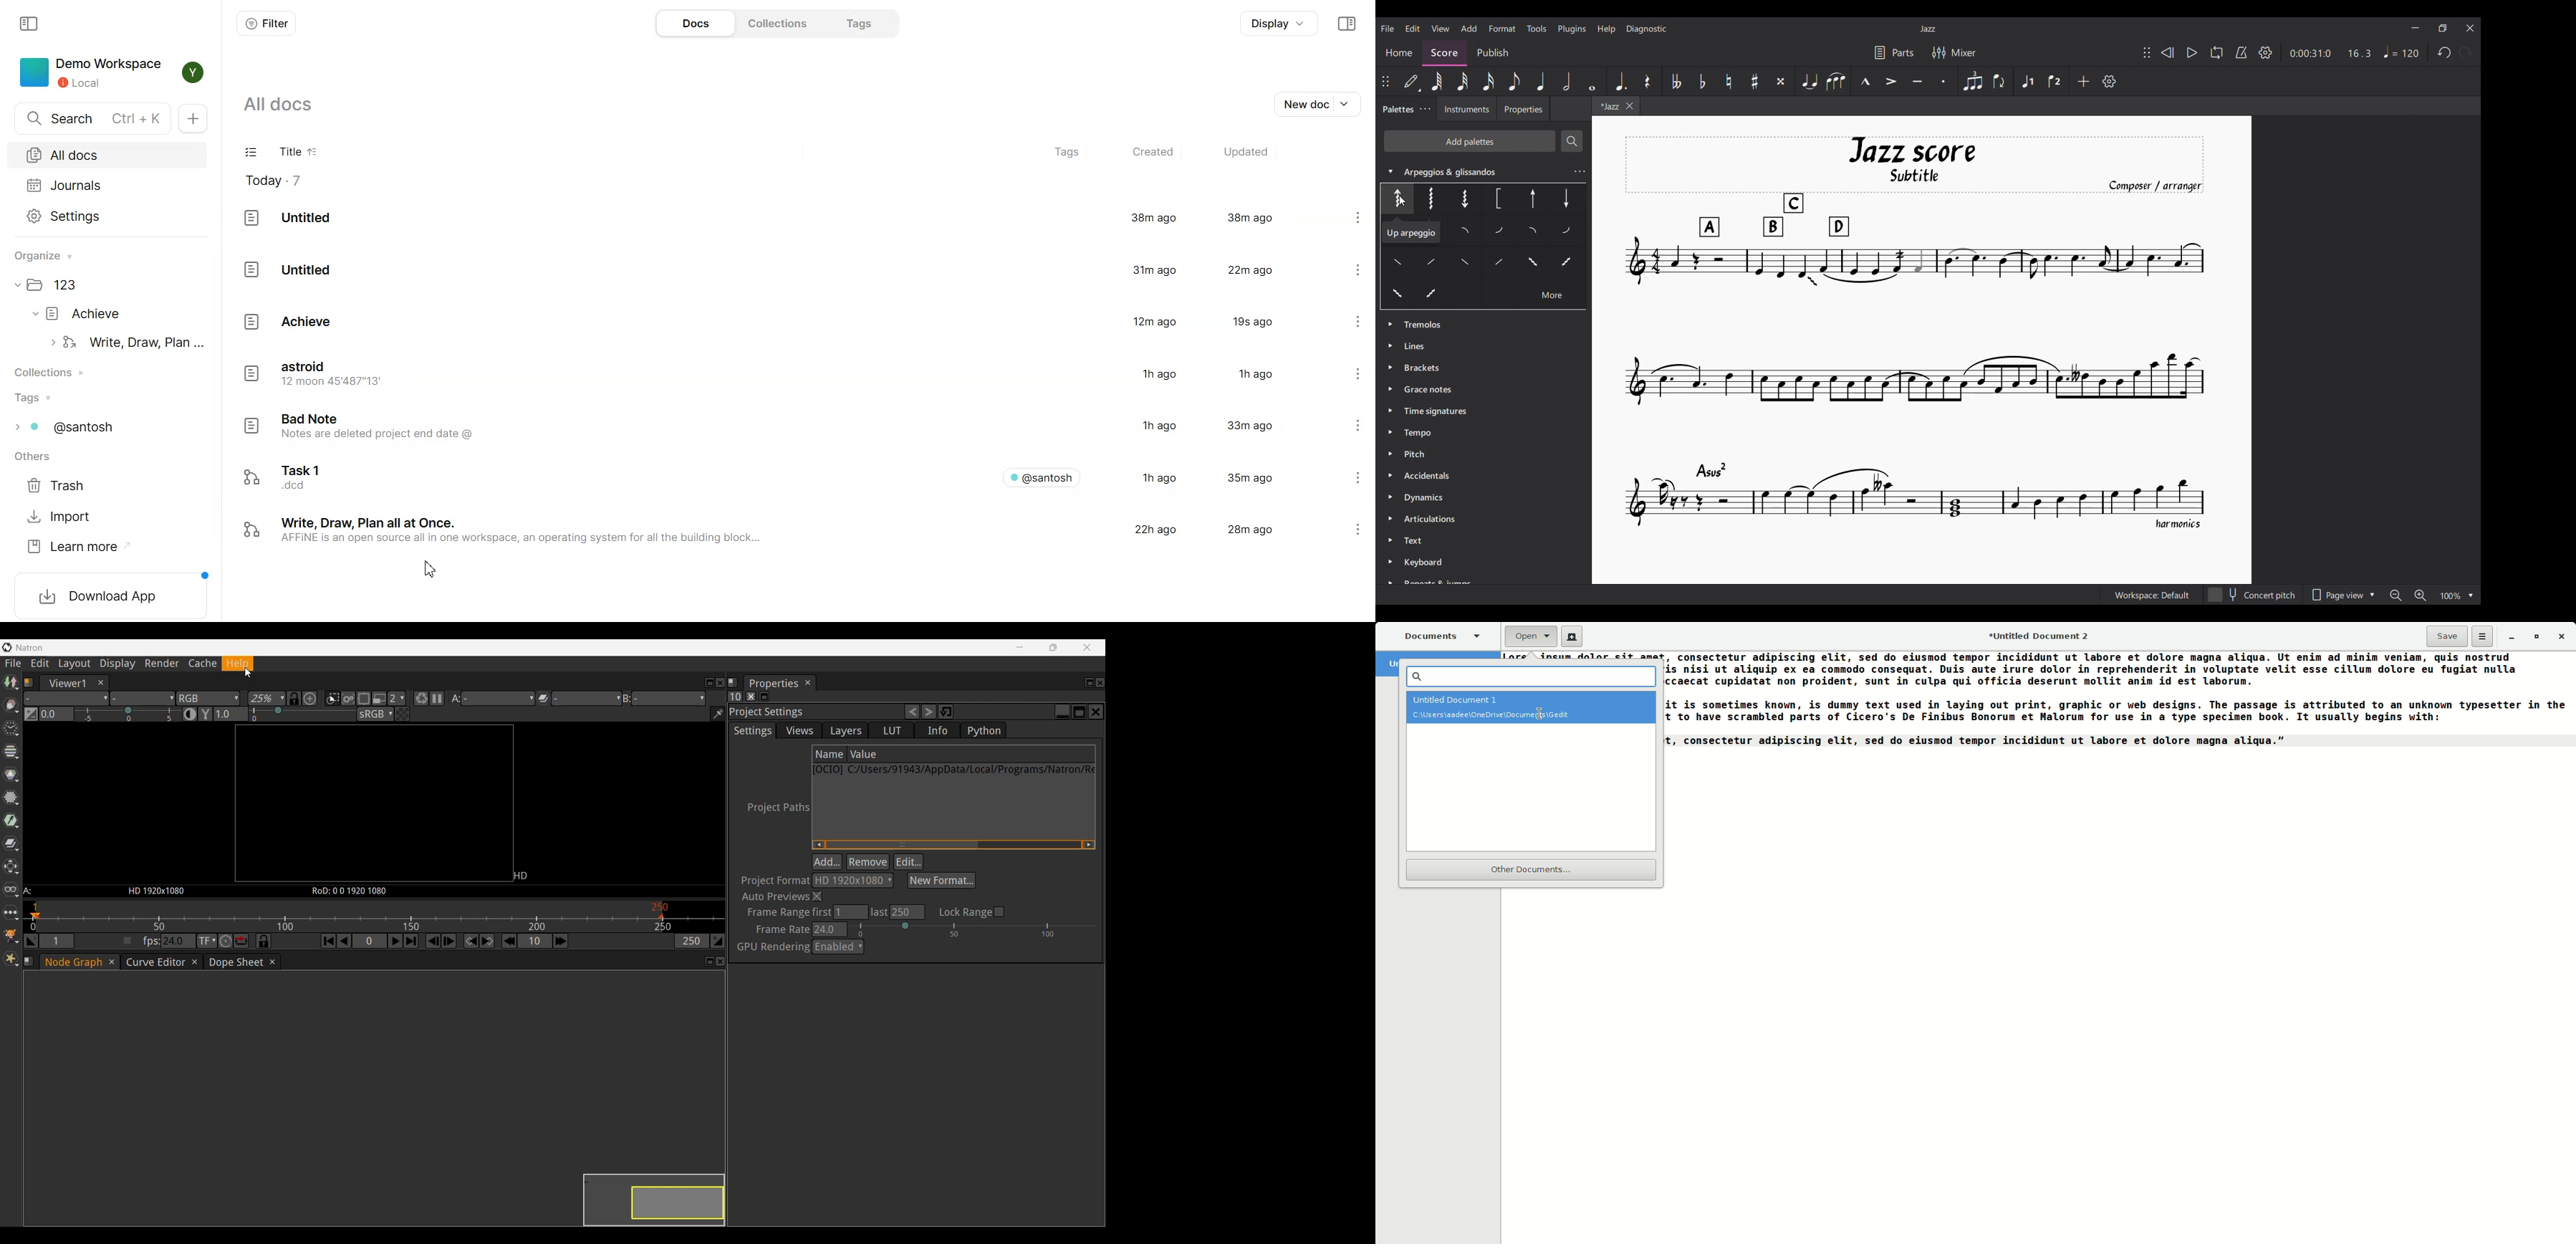 This screenshot has width=2576, height=1260. Describe the element at coordinates (1531, 233) in the screenshot. I see `` at that location.